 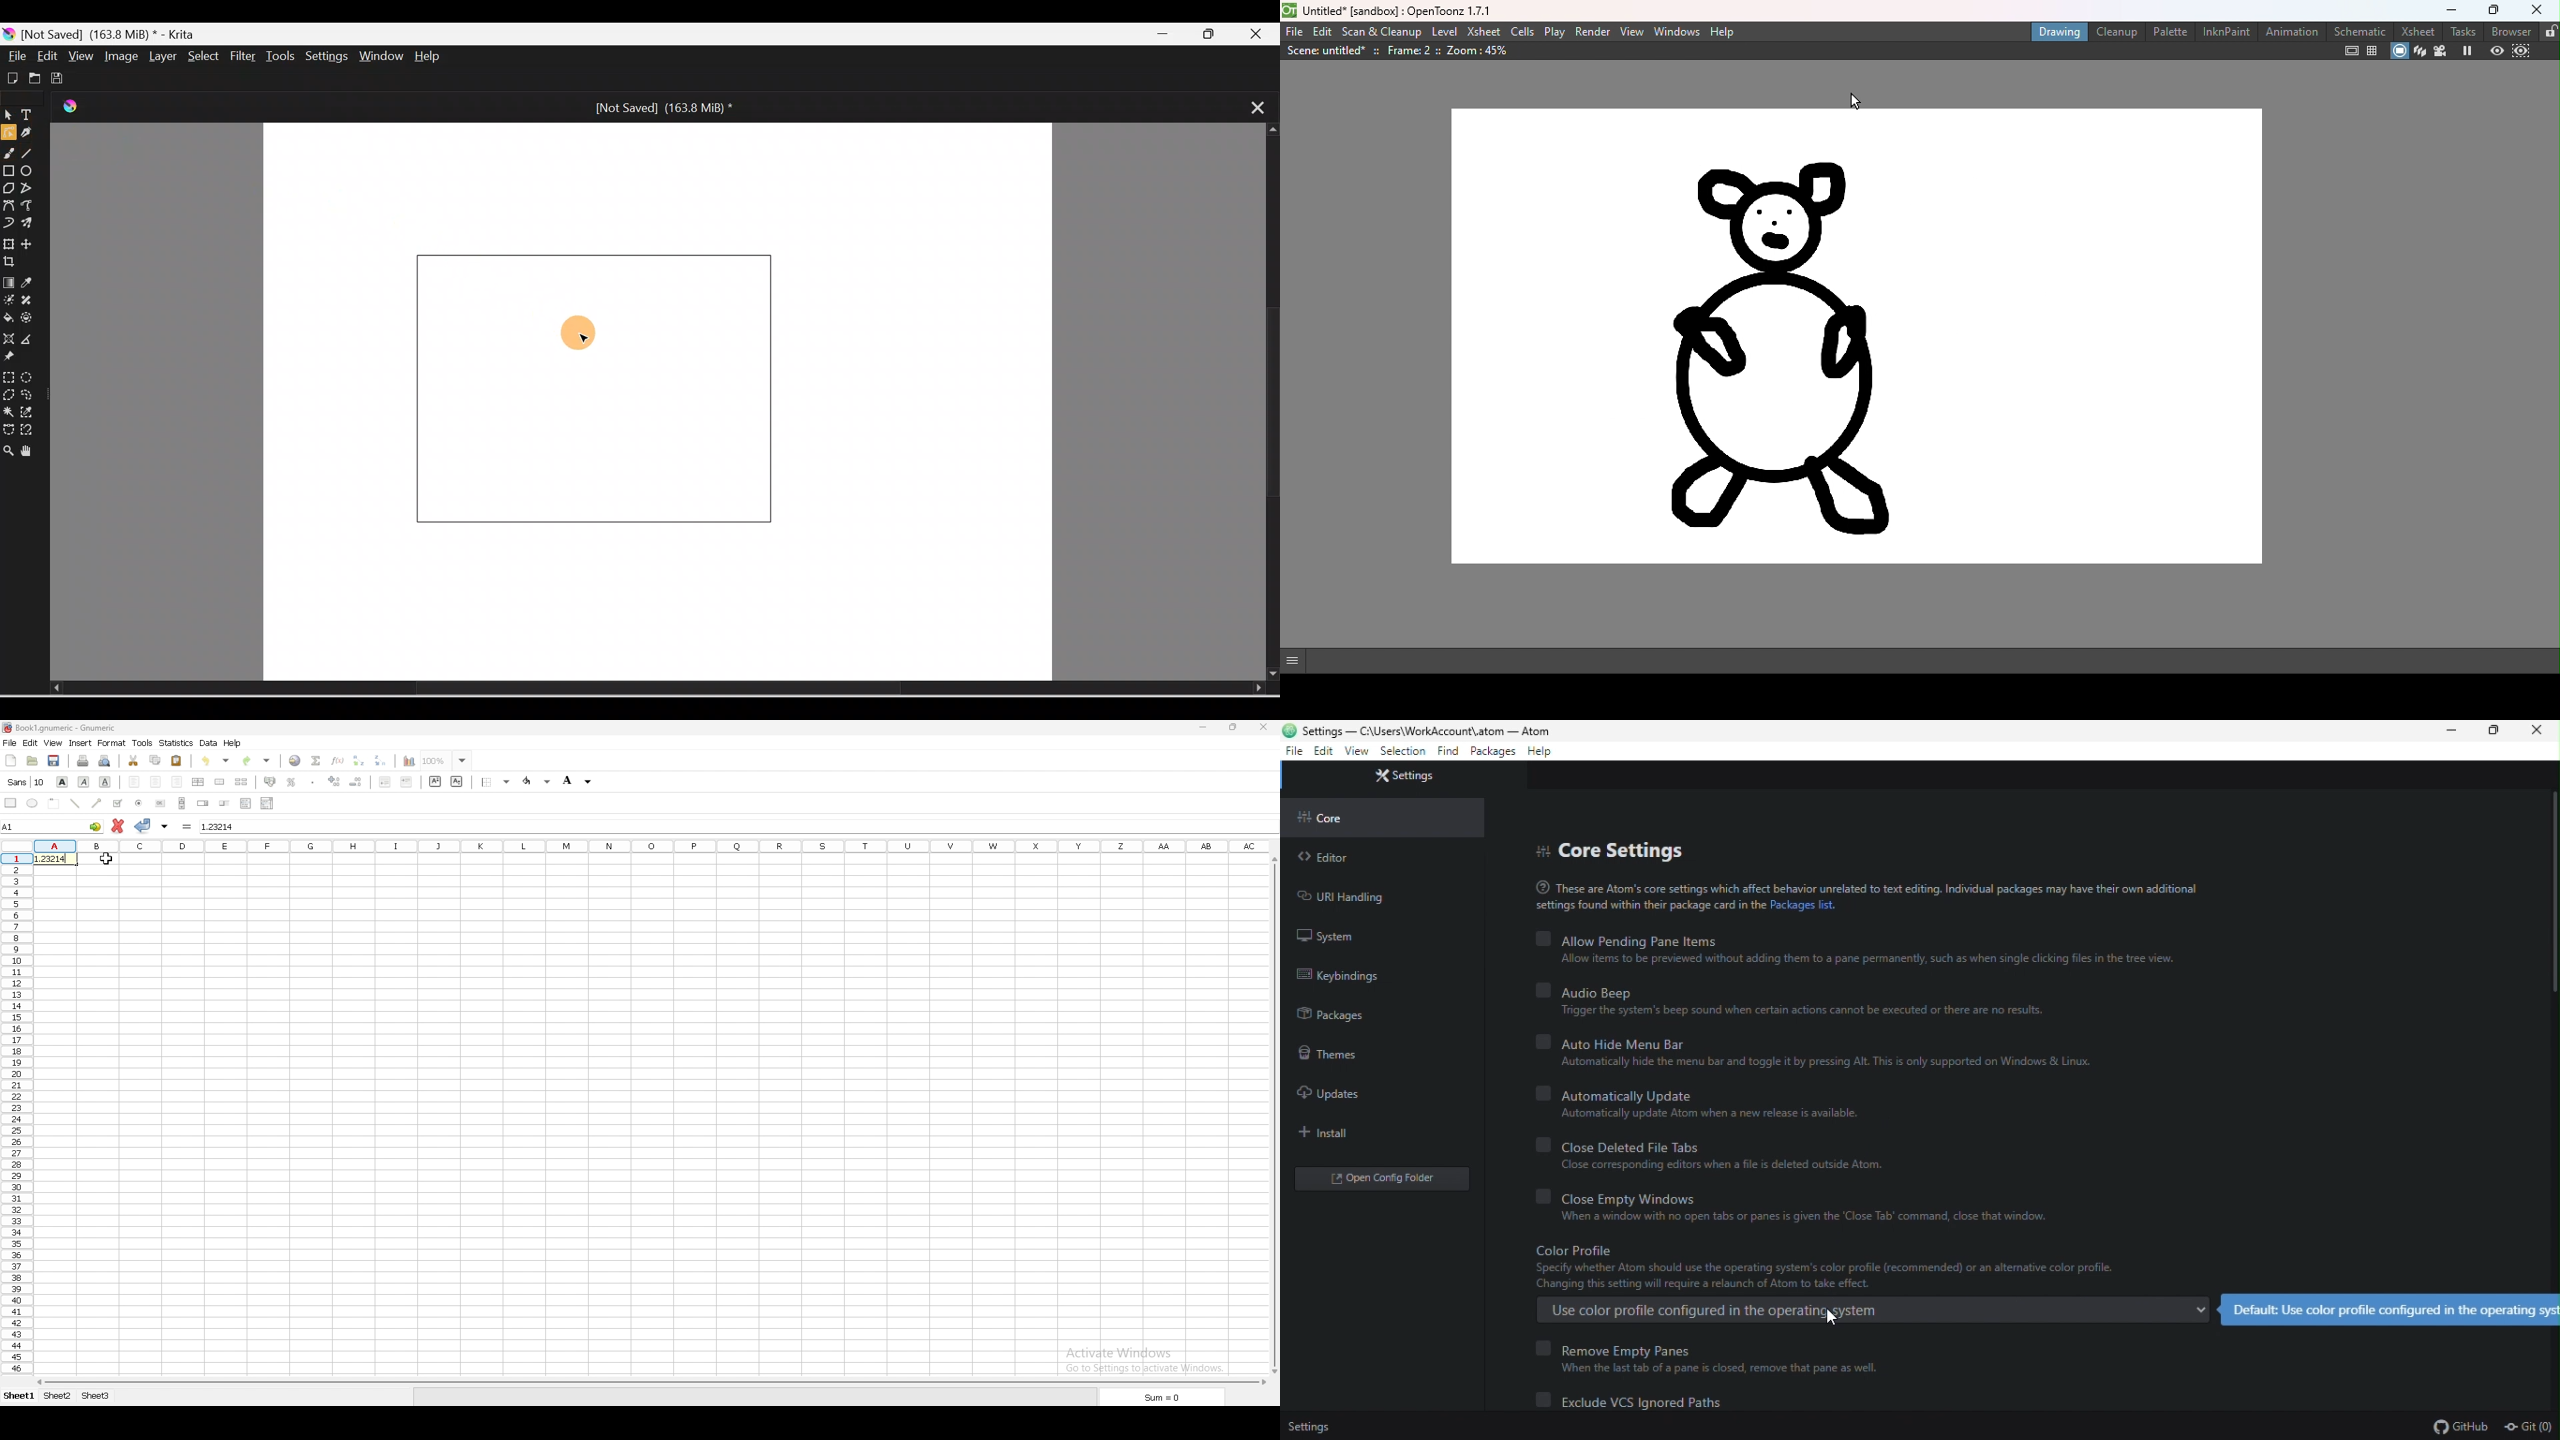 I want to click on line, so click(x=75, y=803).